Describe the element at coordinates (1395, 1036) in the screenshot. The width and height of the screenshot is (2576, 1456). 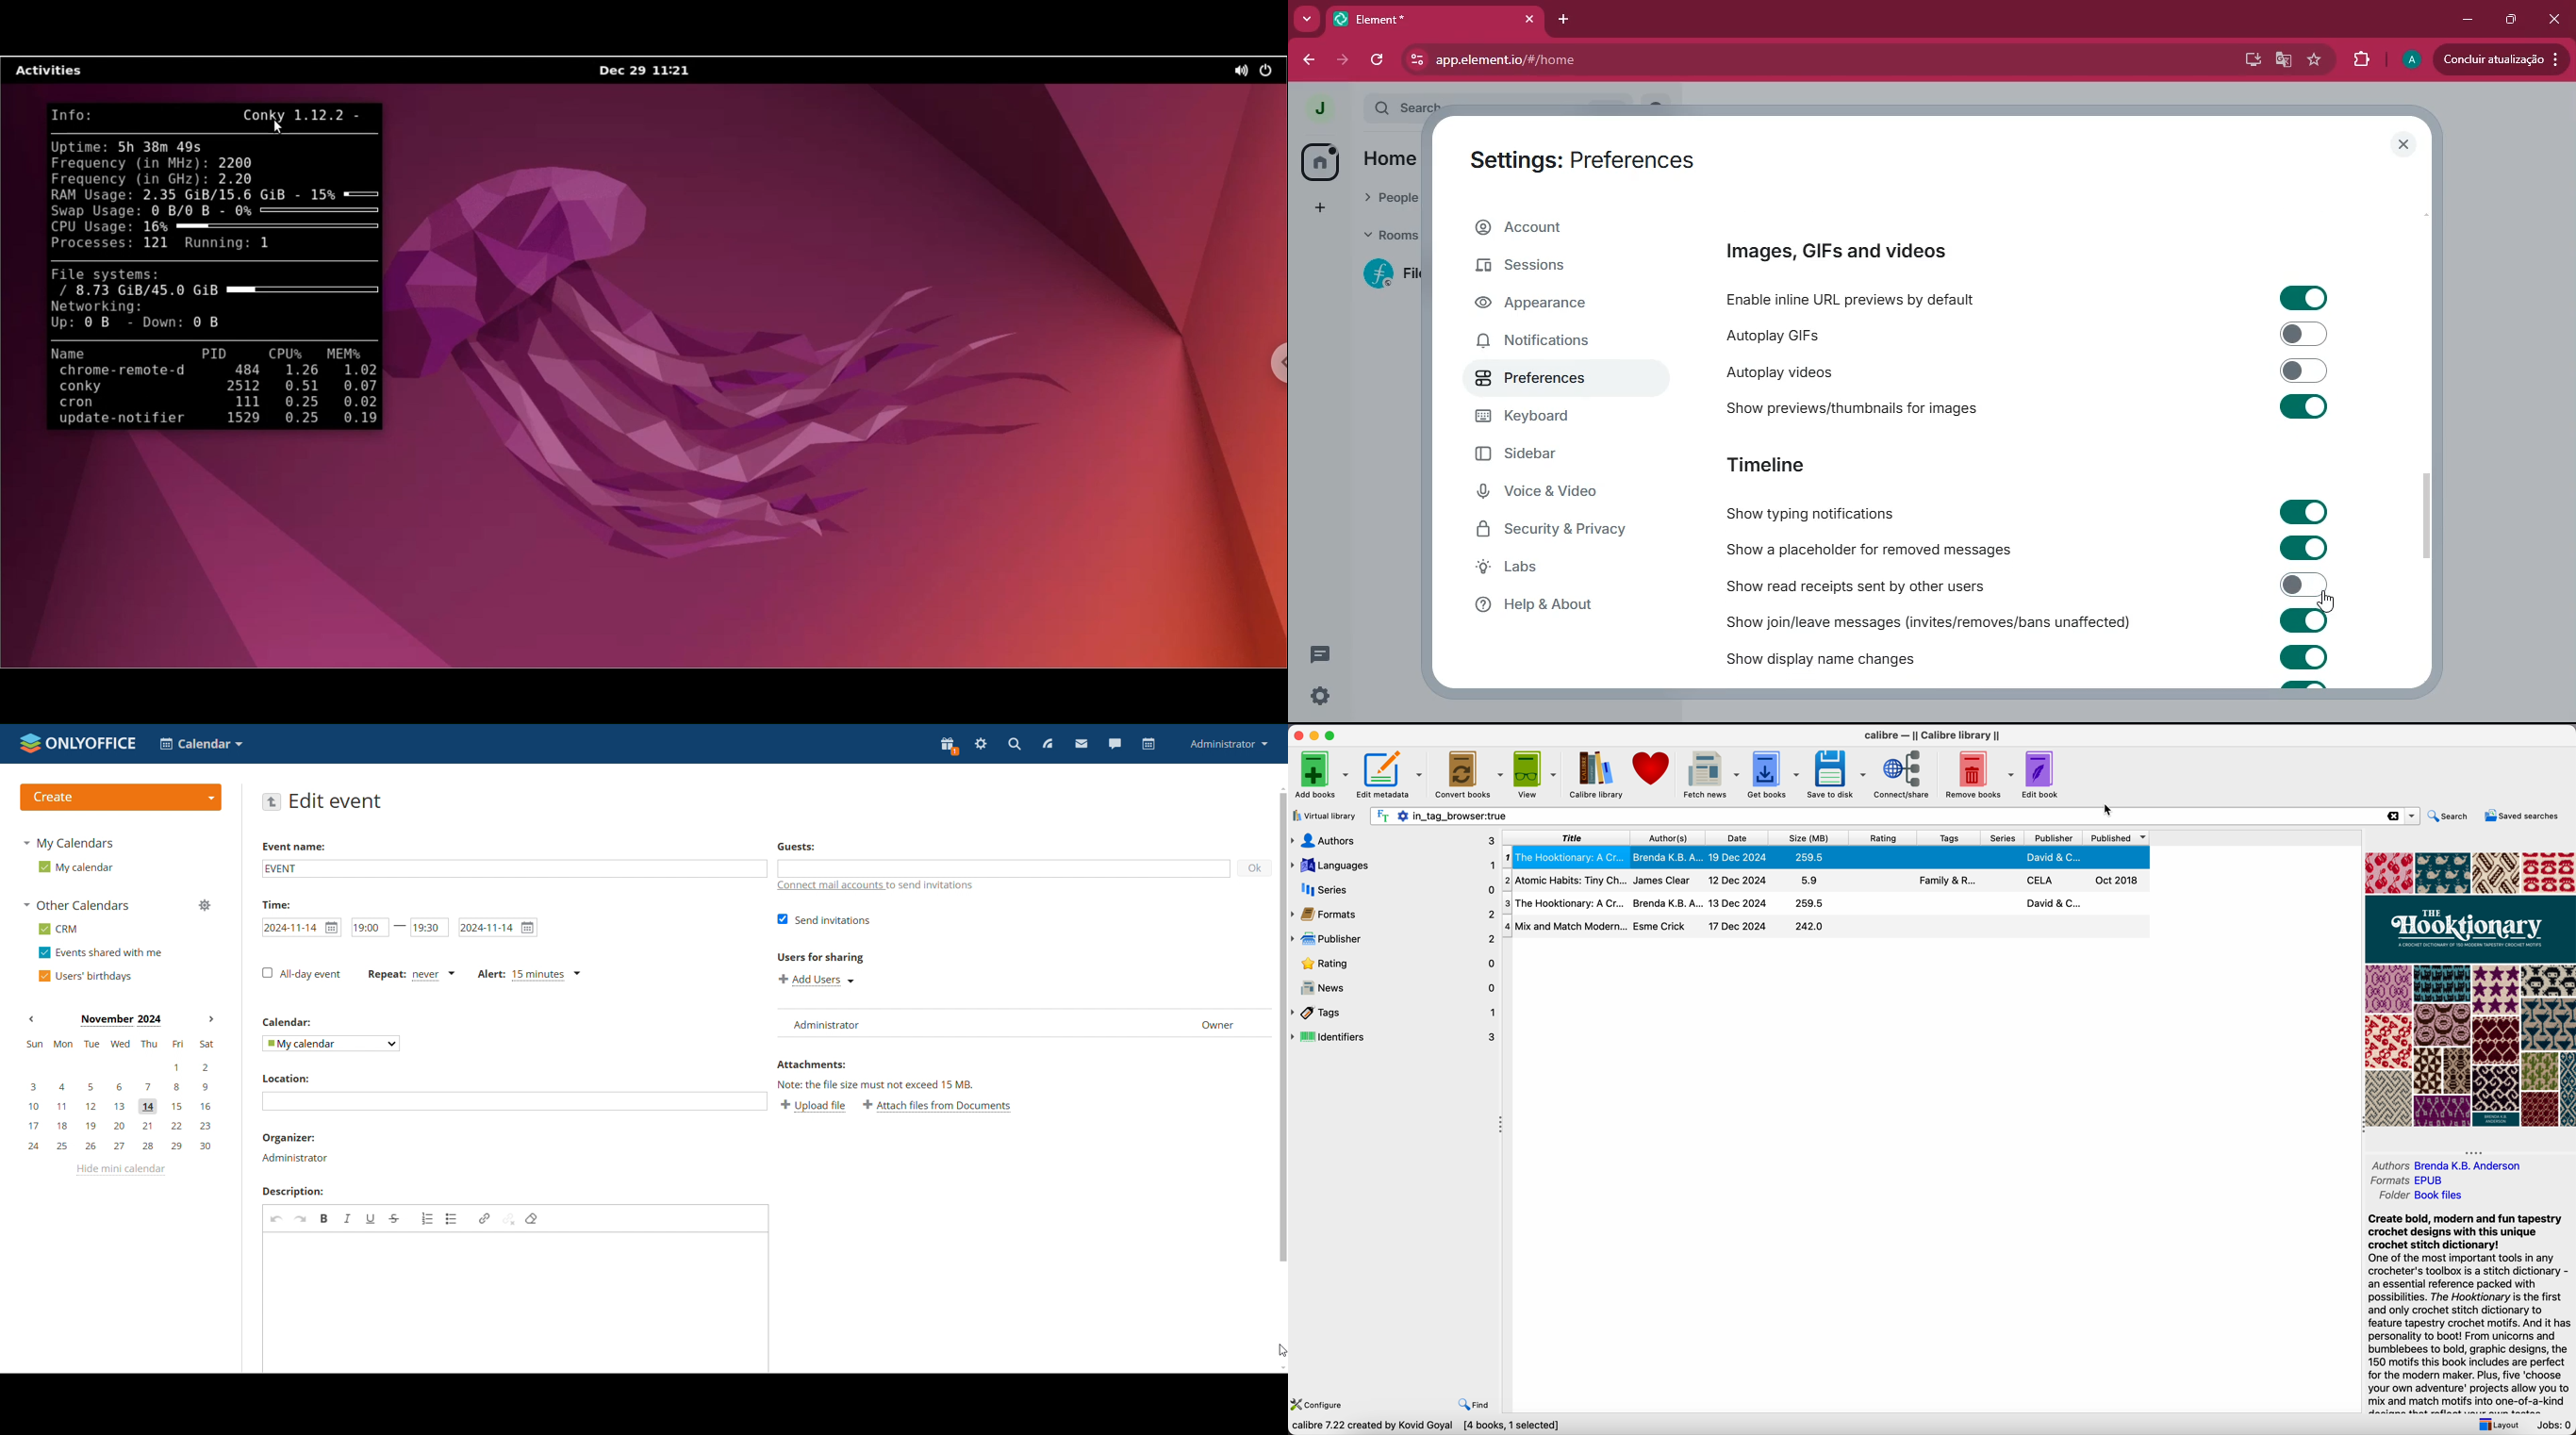
I see `identifiers` at that location.